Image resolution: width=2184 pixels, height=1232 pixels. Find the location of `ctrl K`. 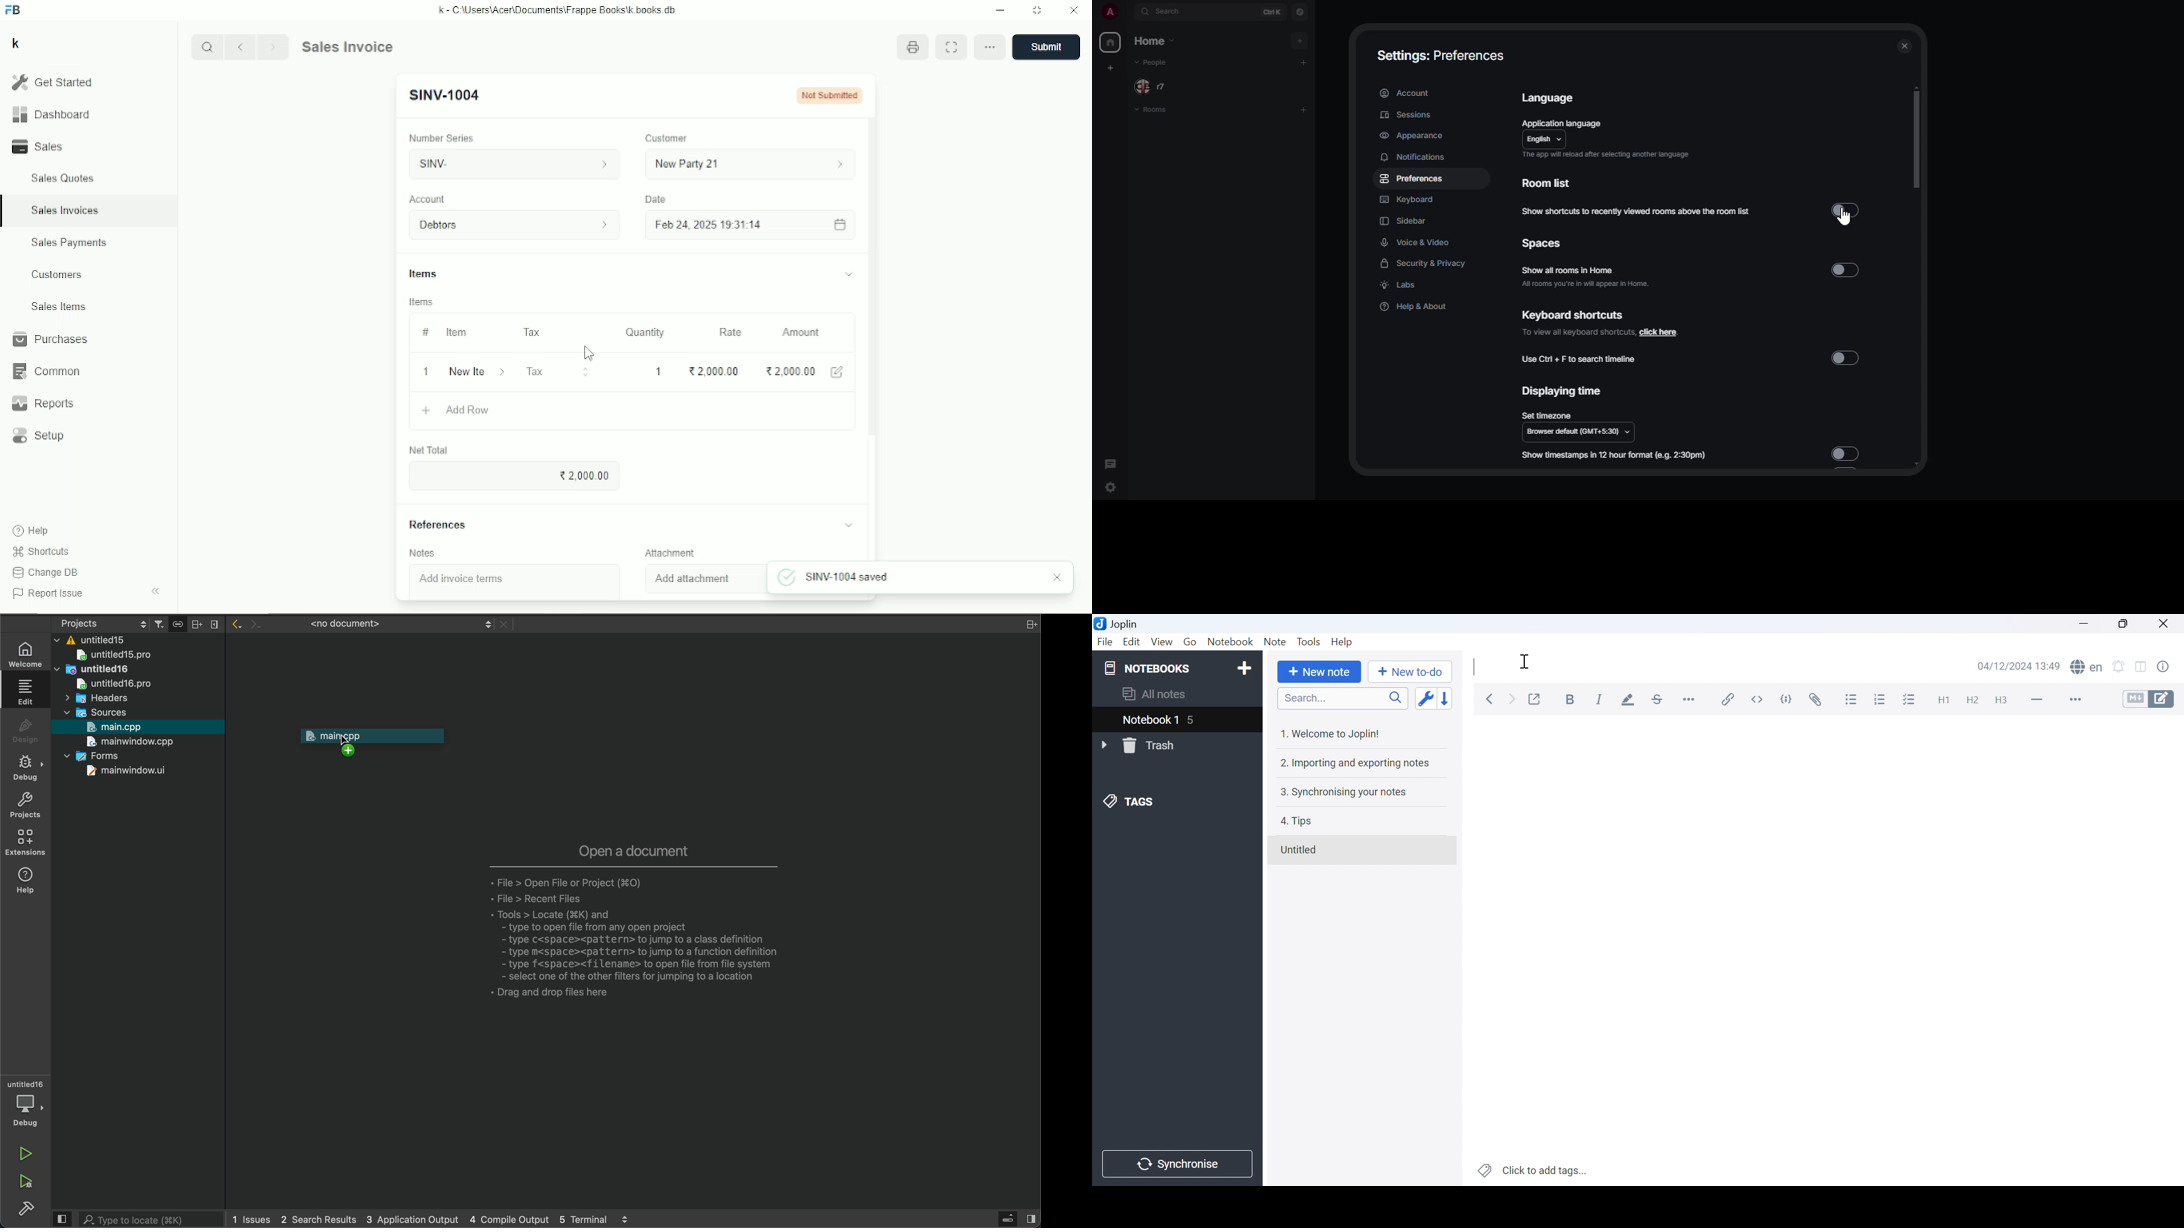

ctrl K is located at coordinates (1272, 11).